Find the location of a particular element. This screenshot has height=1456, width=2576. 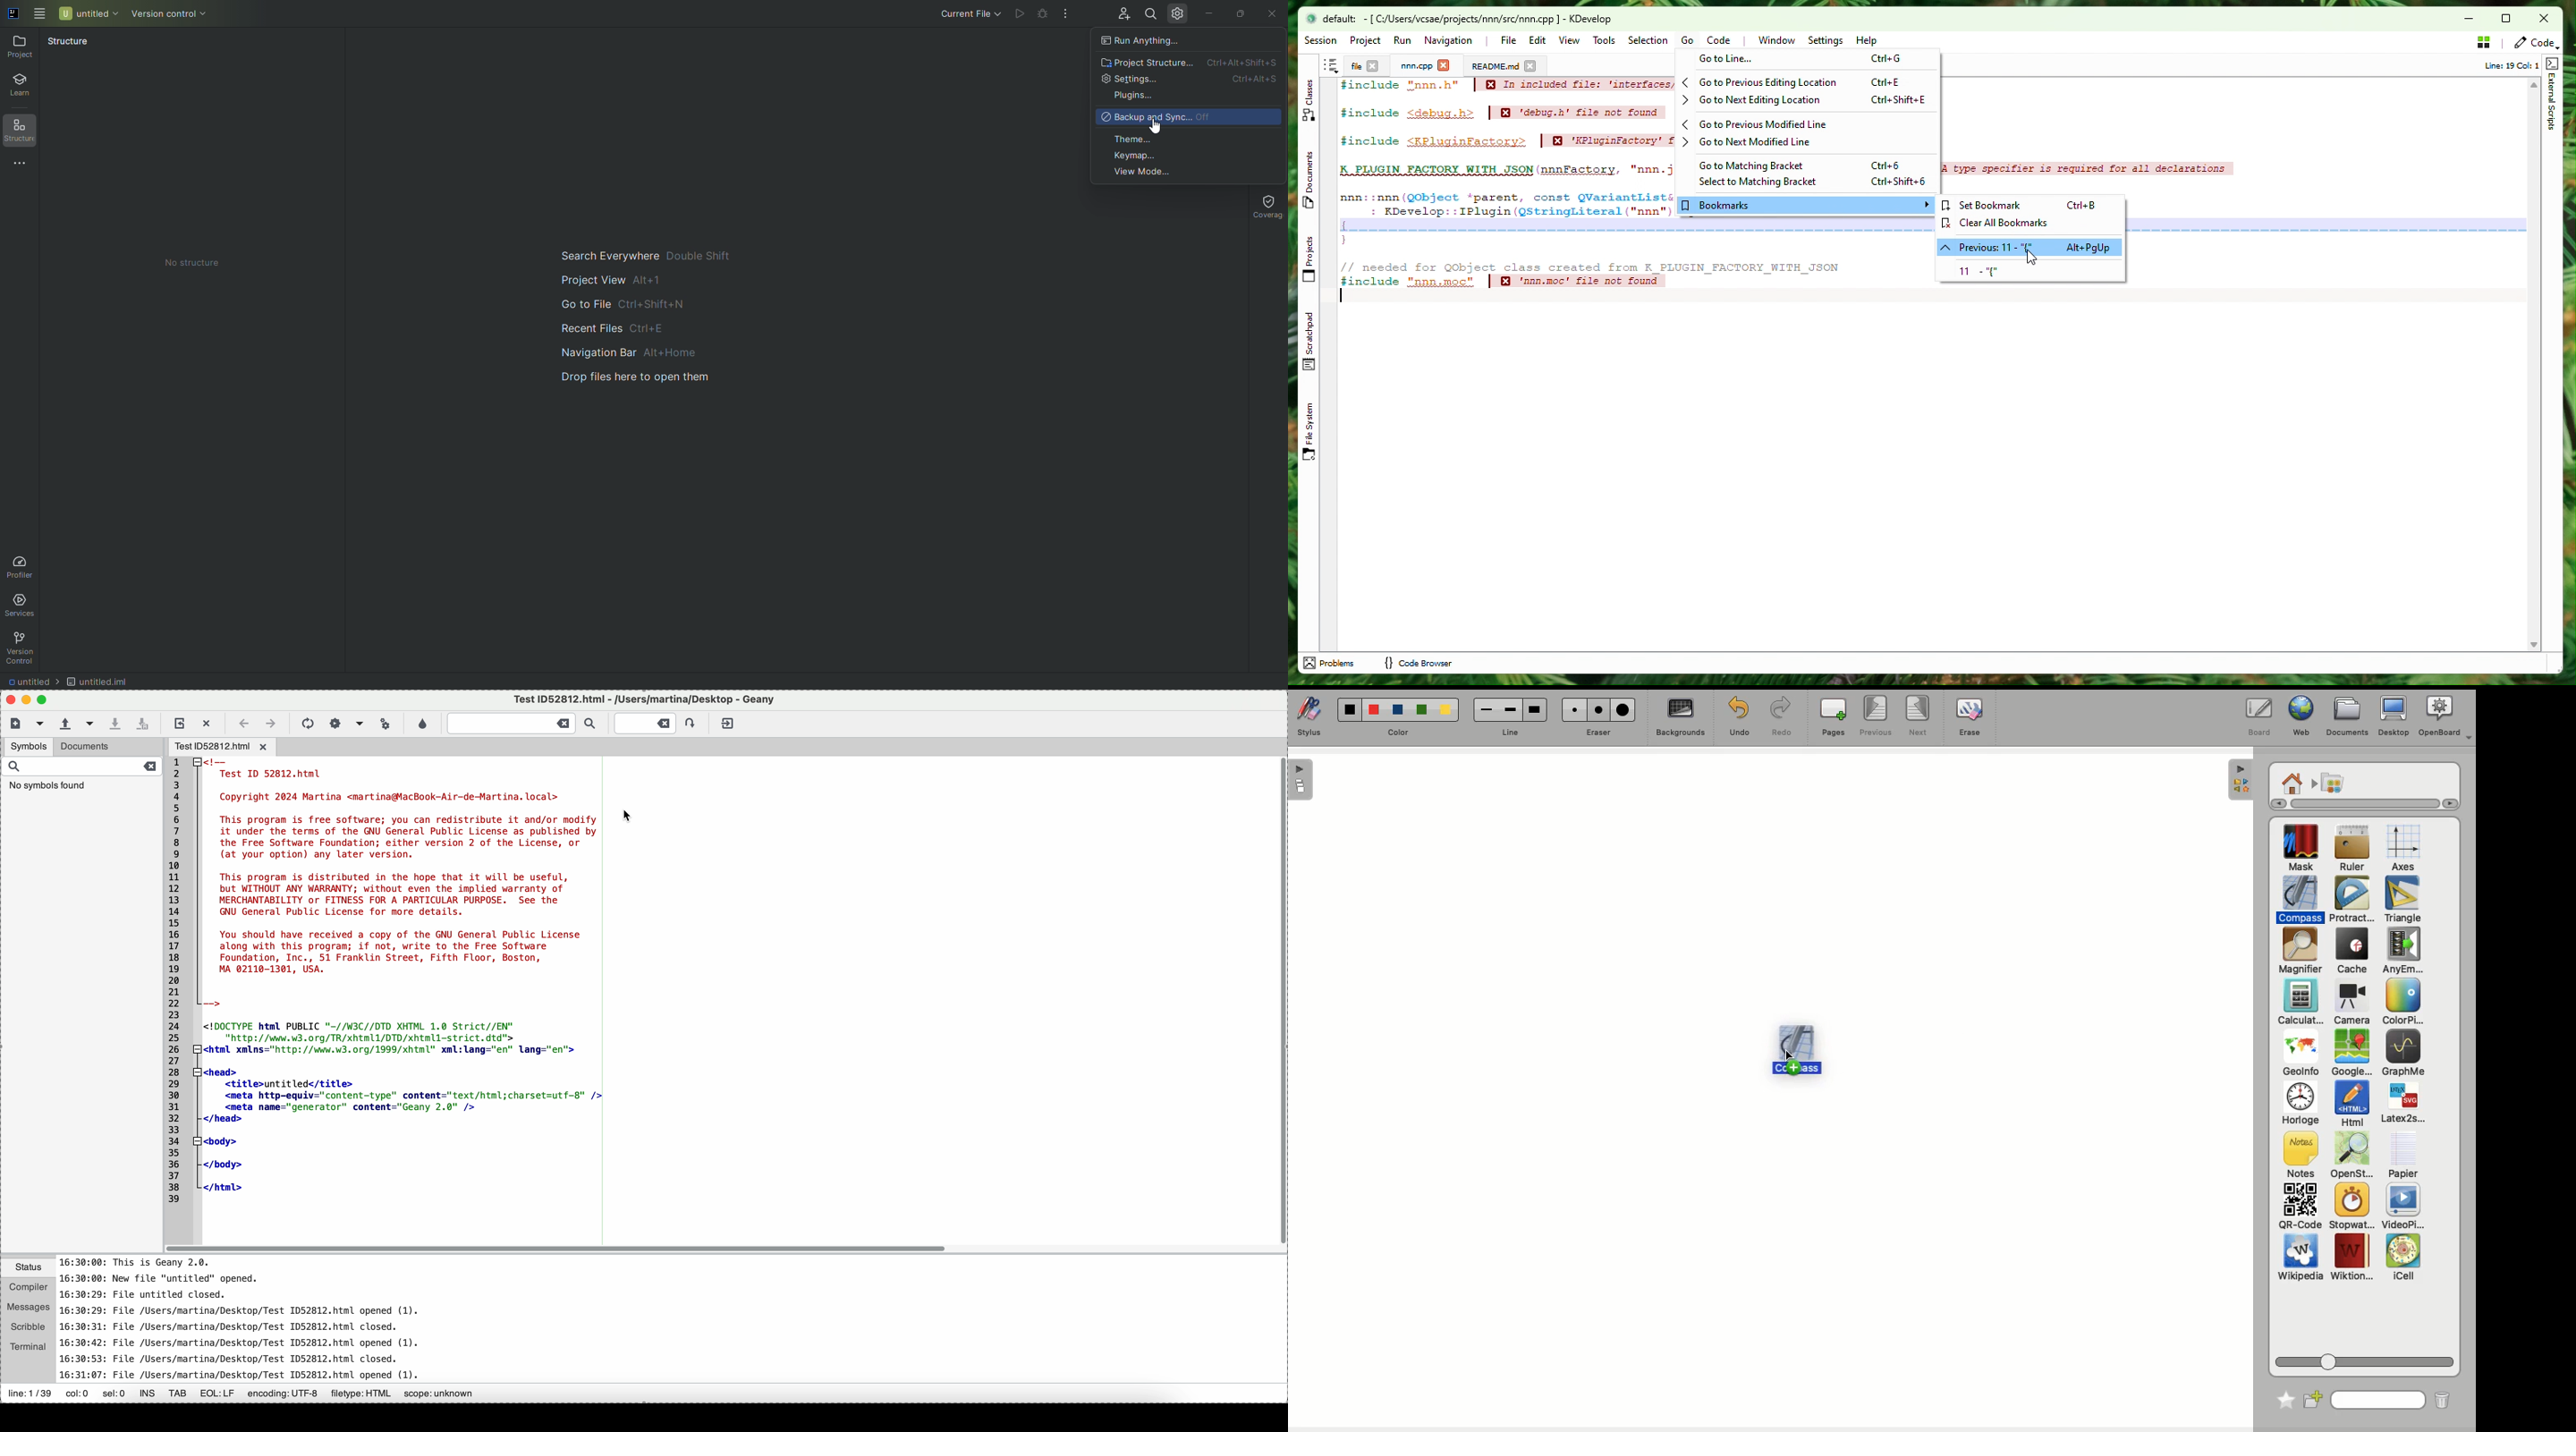

View Mode is located at coordinates (1146, 172).